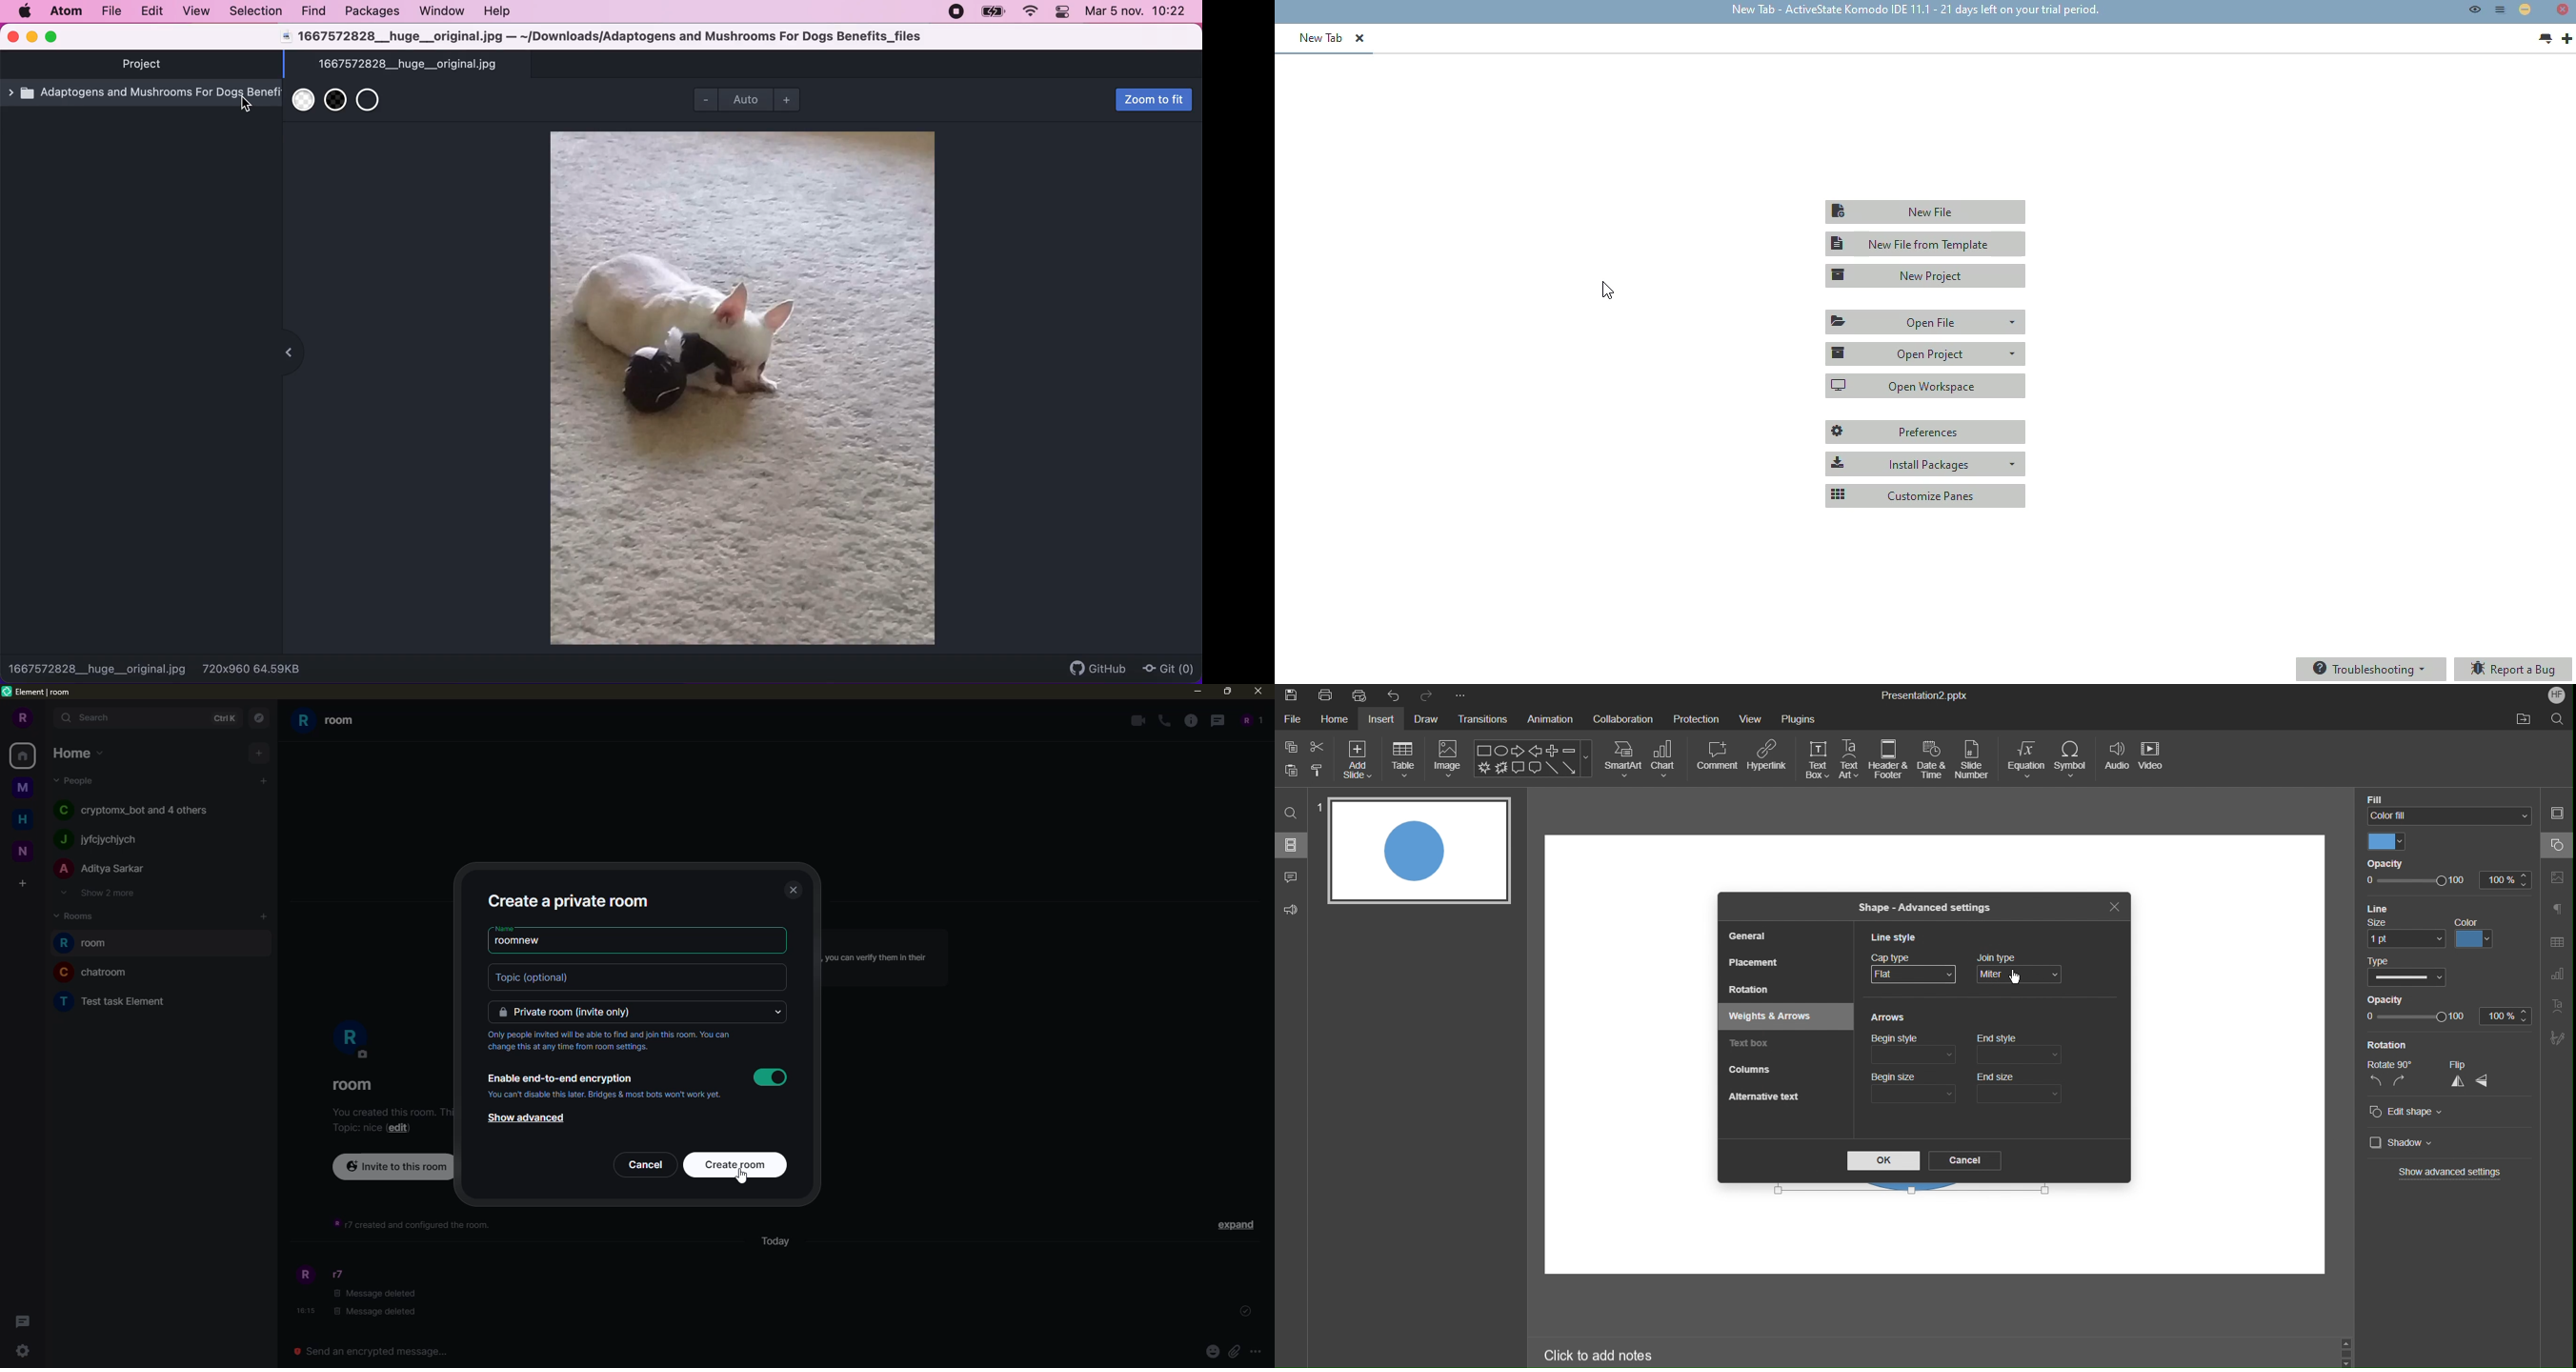 This screenshot has width=2576, height=1372. I want to click on Click to add notes, so click(1600, 1354).